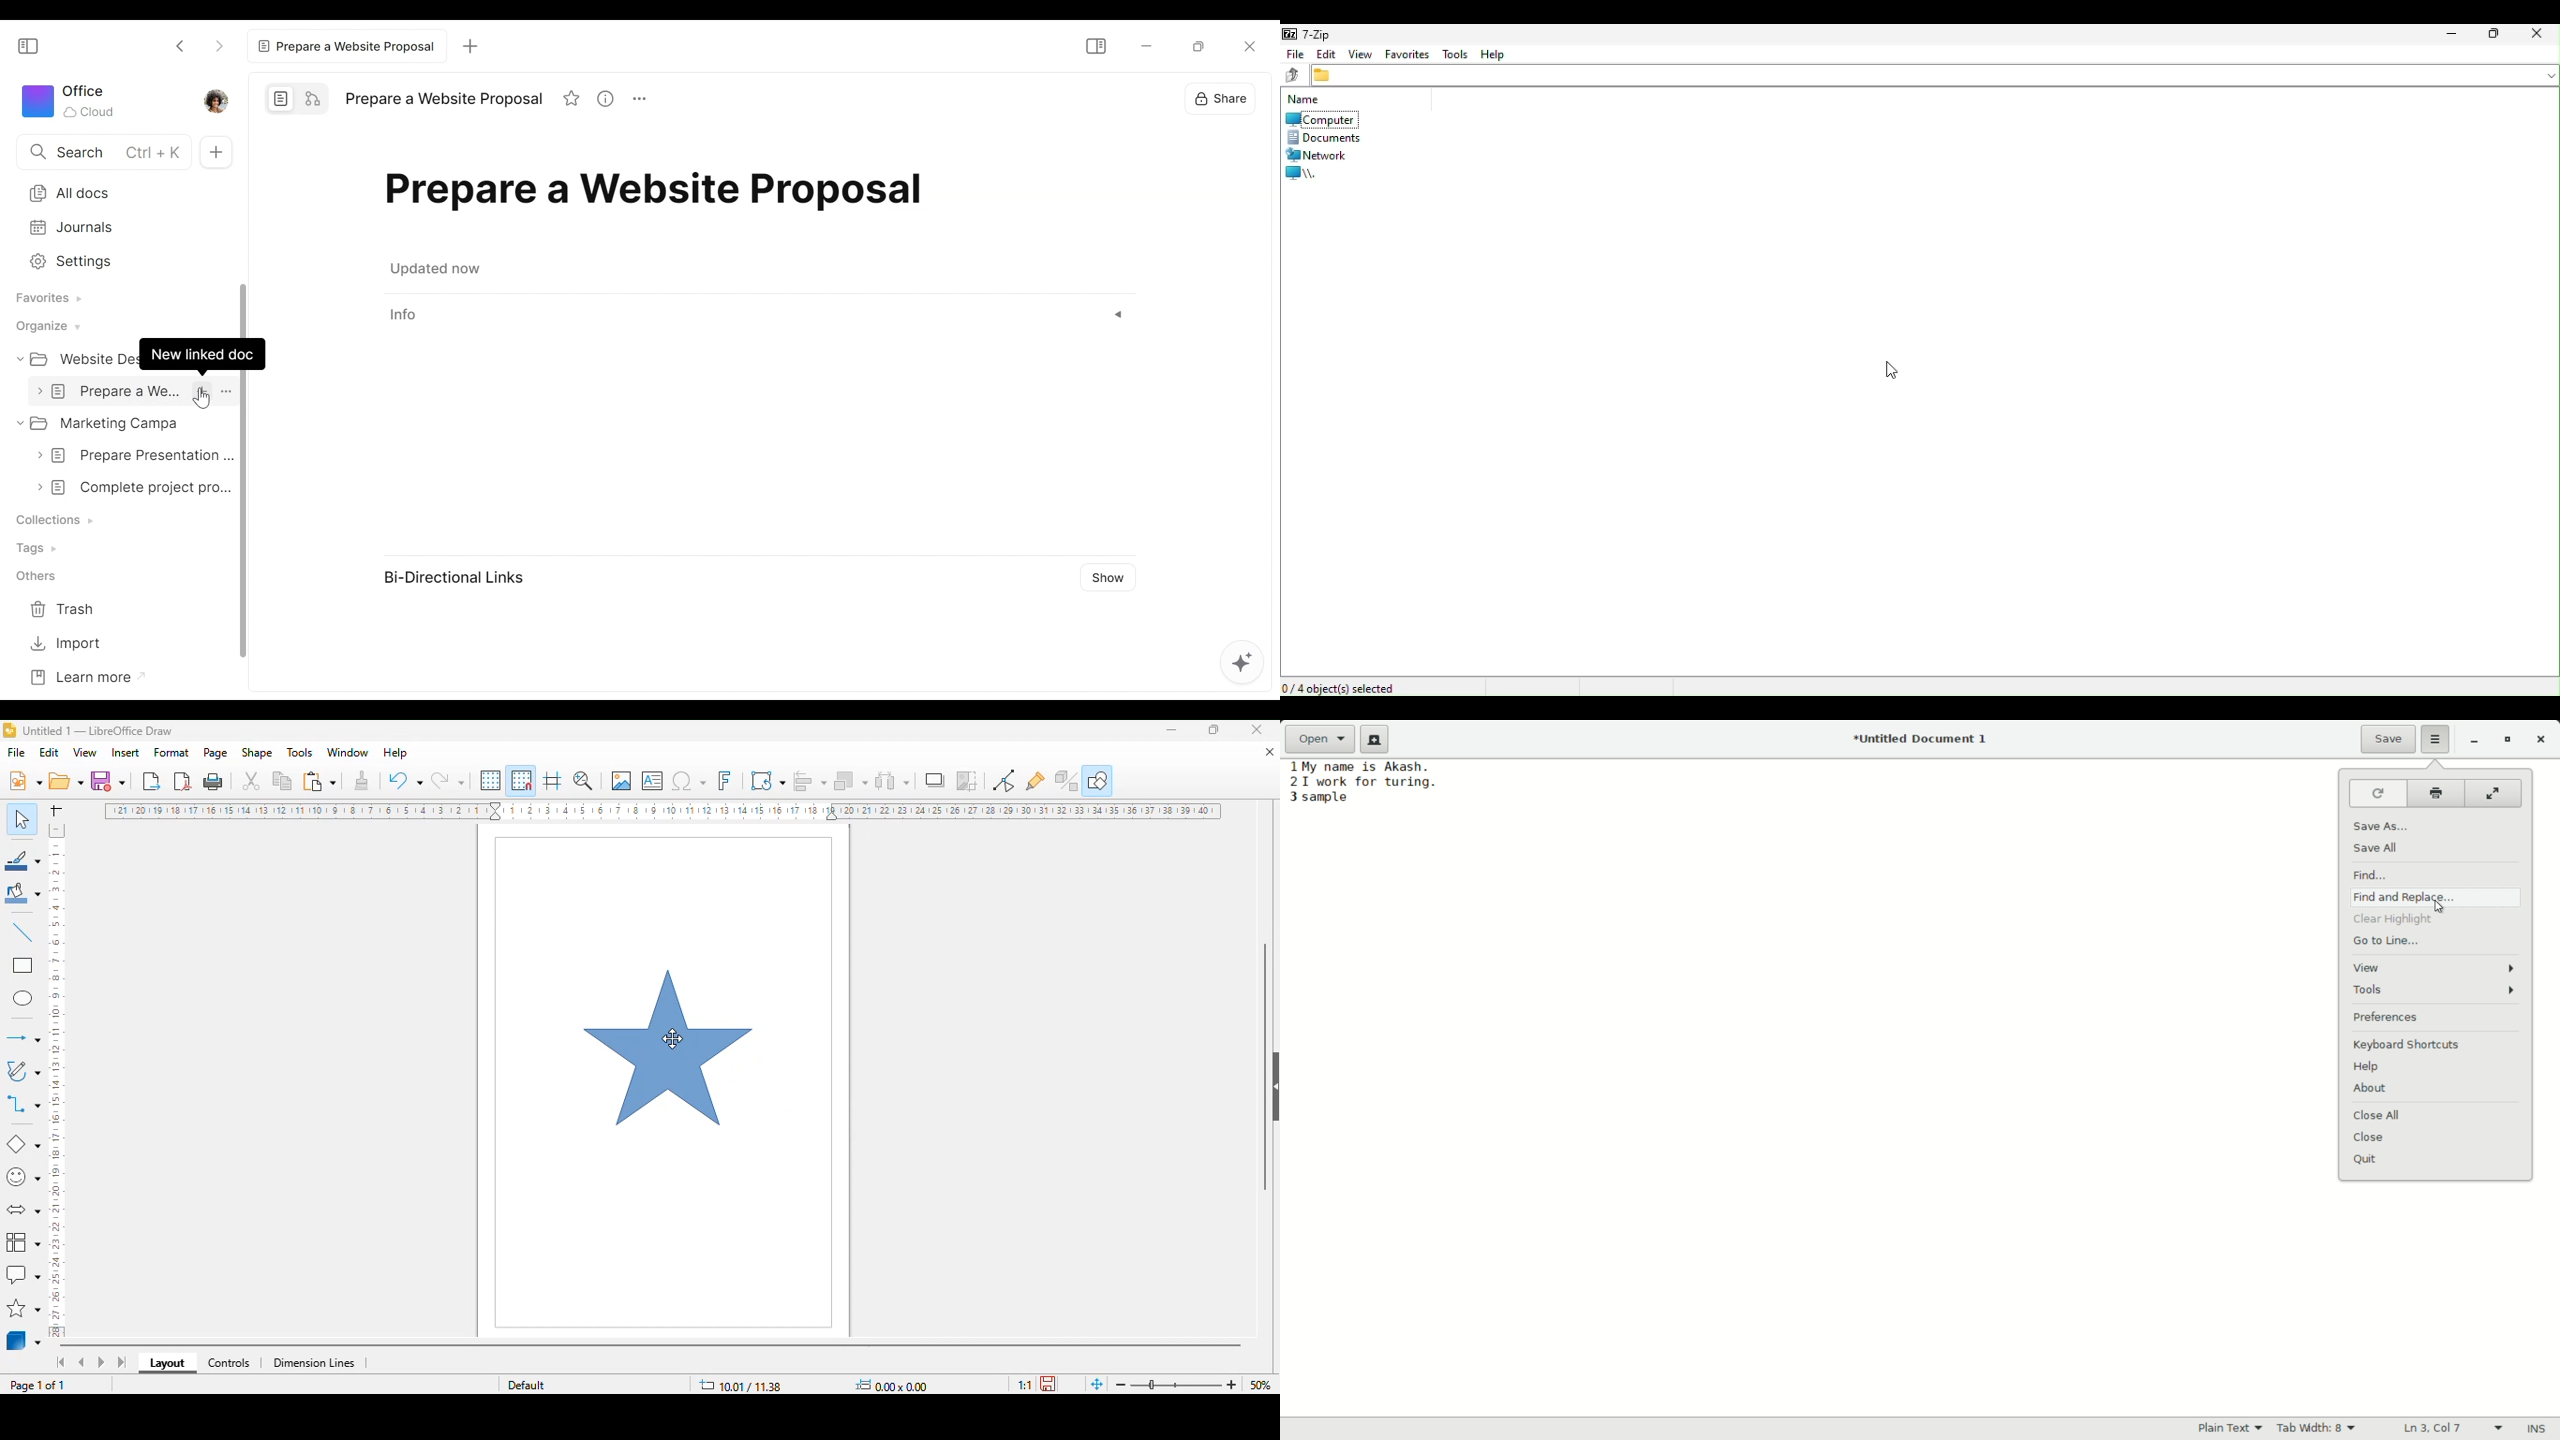 The image size is (2576, 1456). Describe the element at coordinates (108, 781) in the screenshot. I see `save` at that location.